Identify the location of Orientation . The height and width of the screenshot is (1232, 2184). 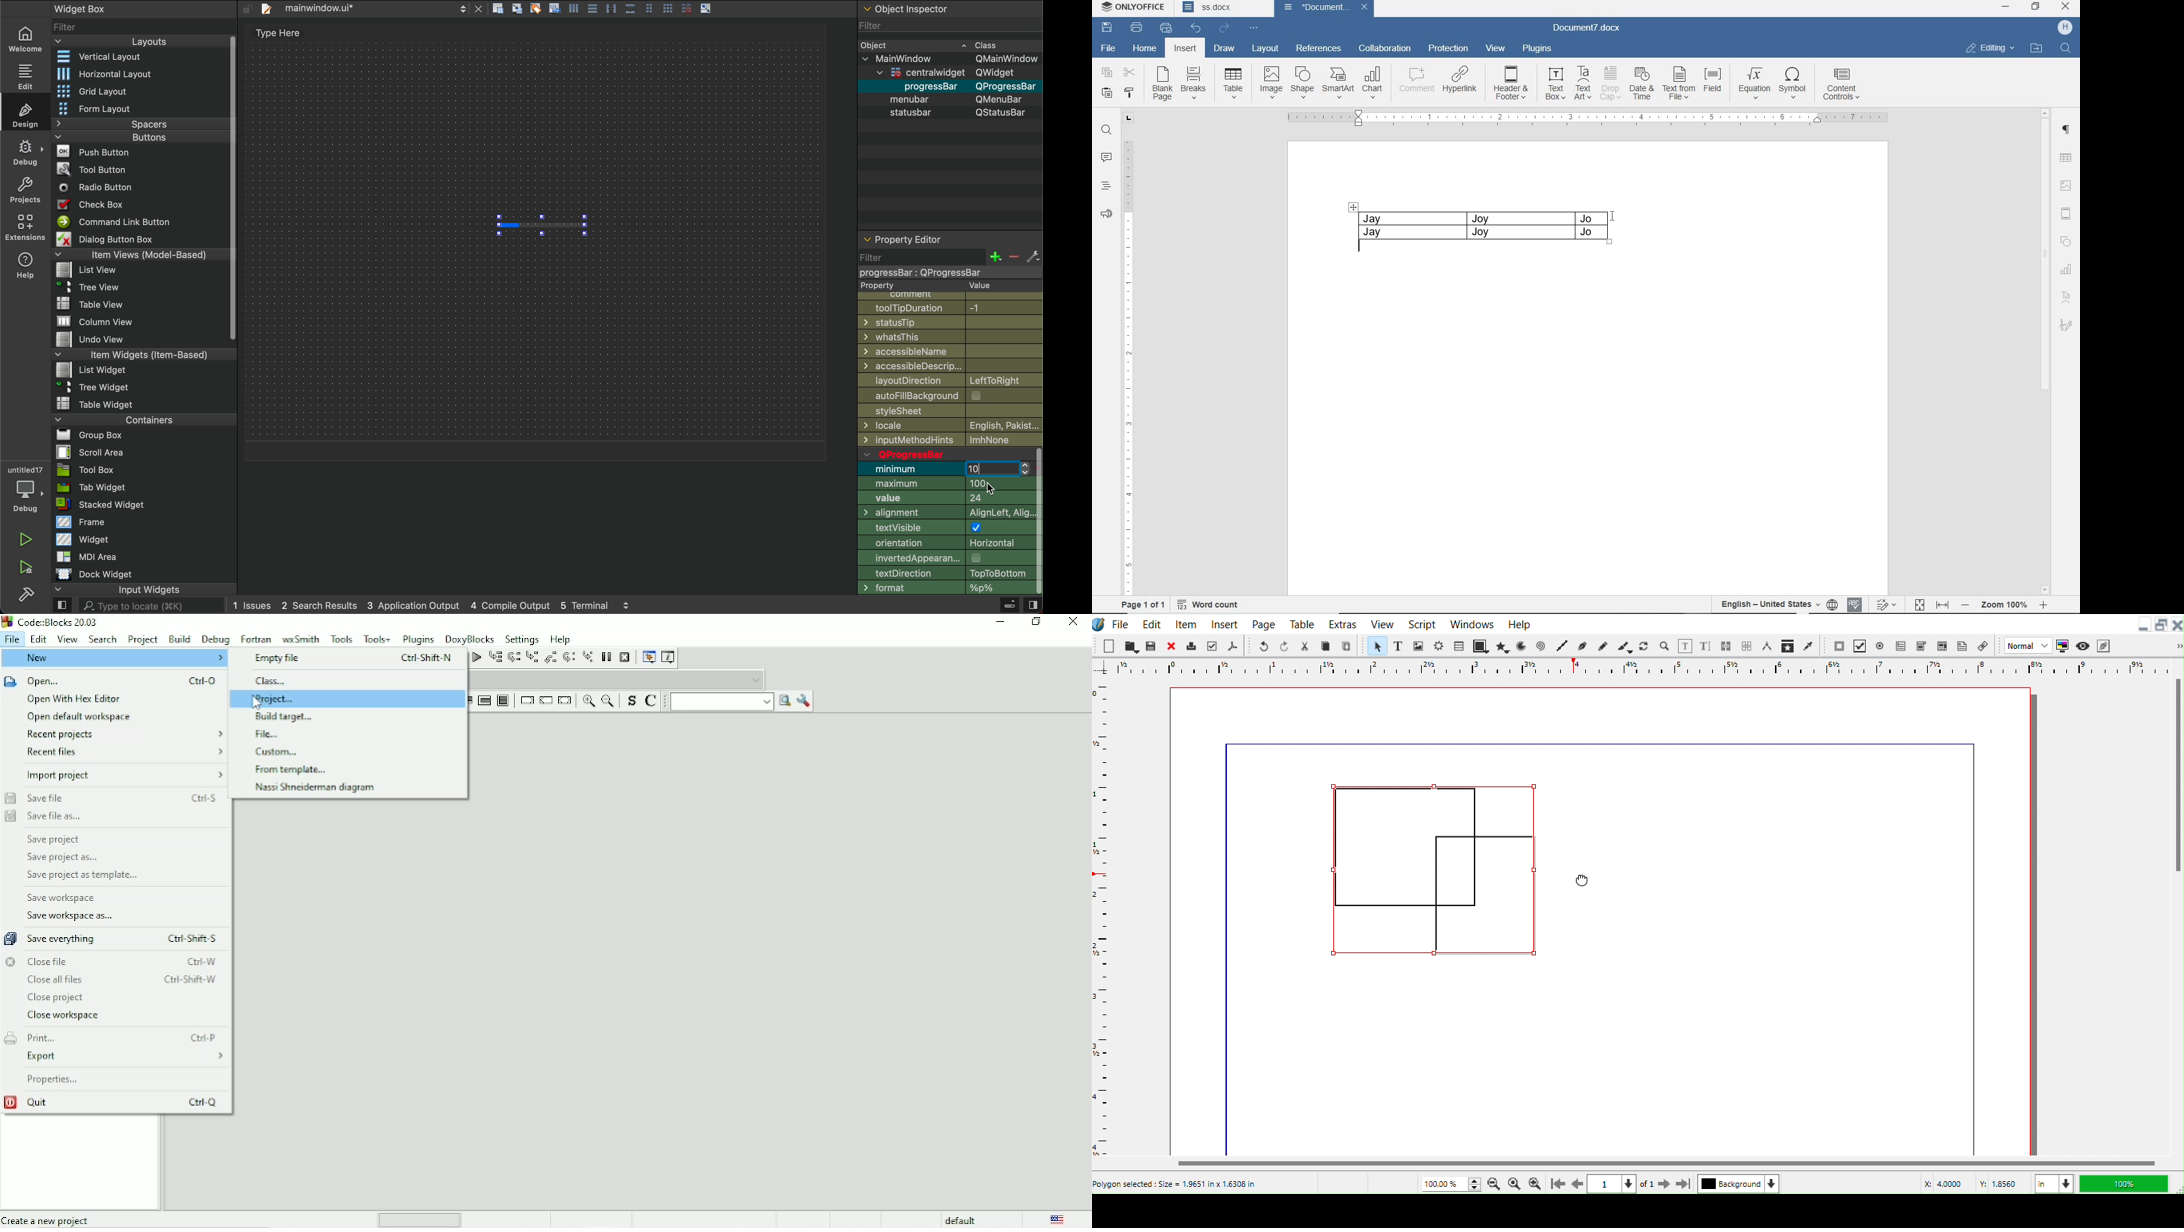
(945, 544).